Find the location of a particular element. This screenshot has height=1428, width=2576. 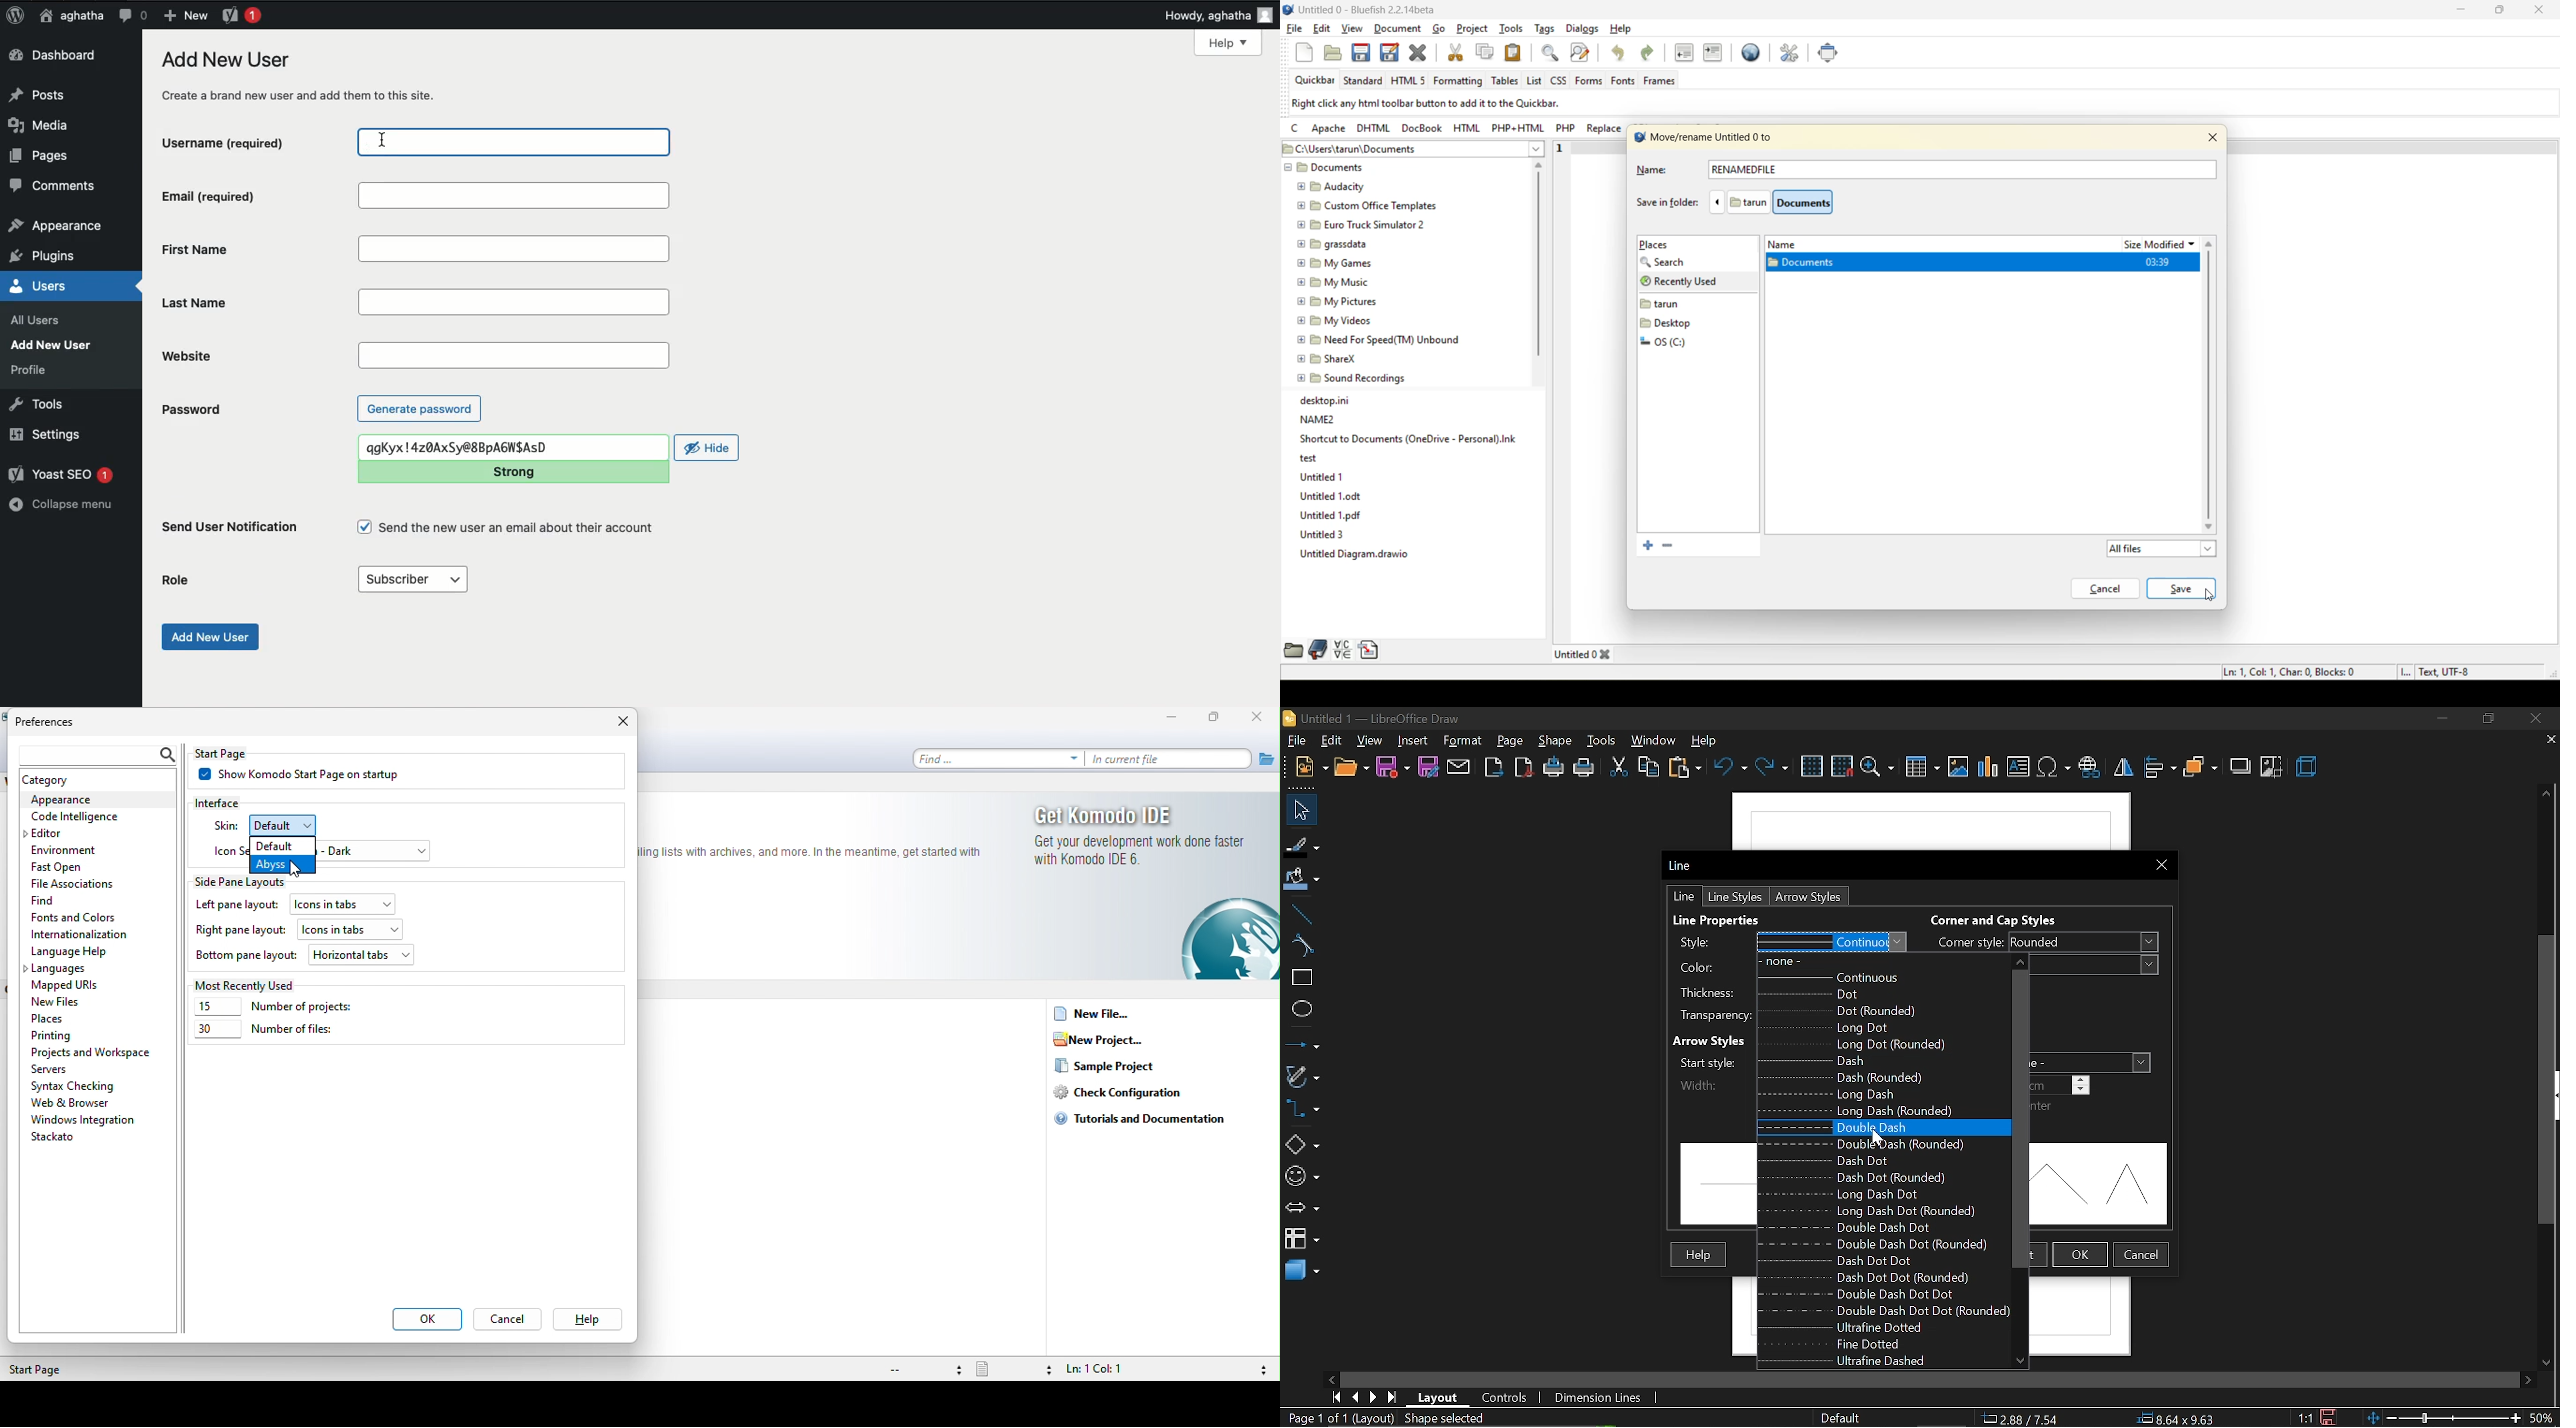

show more is located at coordinates (1539, 148).